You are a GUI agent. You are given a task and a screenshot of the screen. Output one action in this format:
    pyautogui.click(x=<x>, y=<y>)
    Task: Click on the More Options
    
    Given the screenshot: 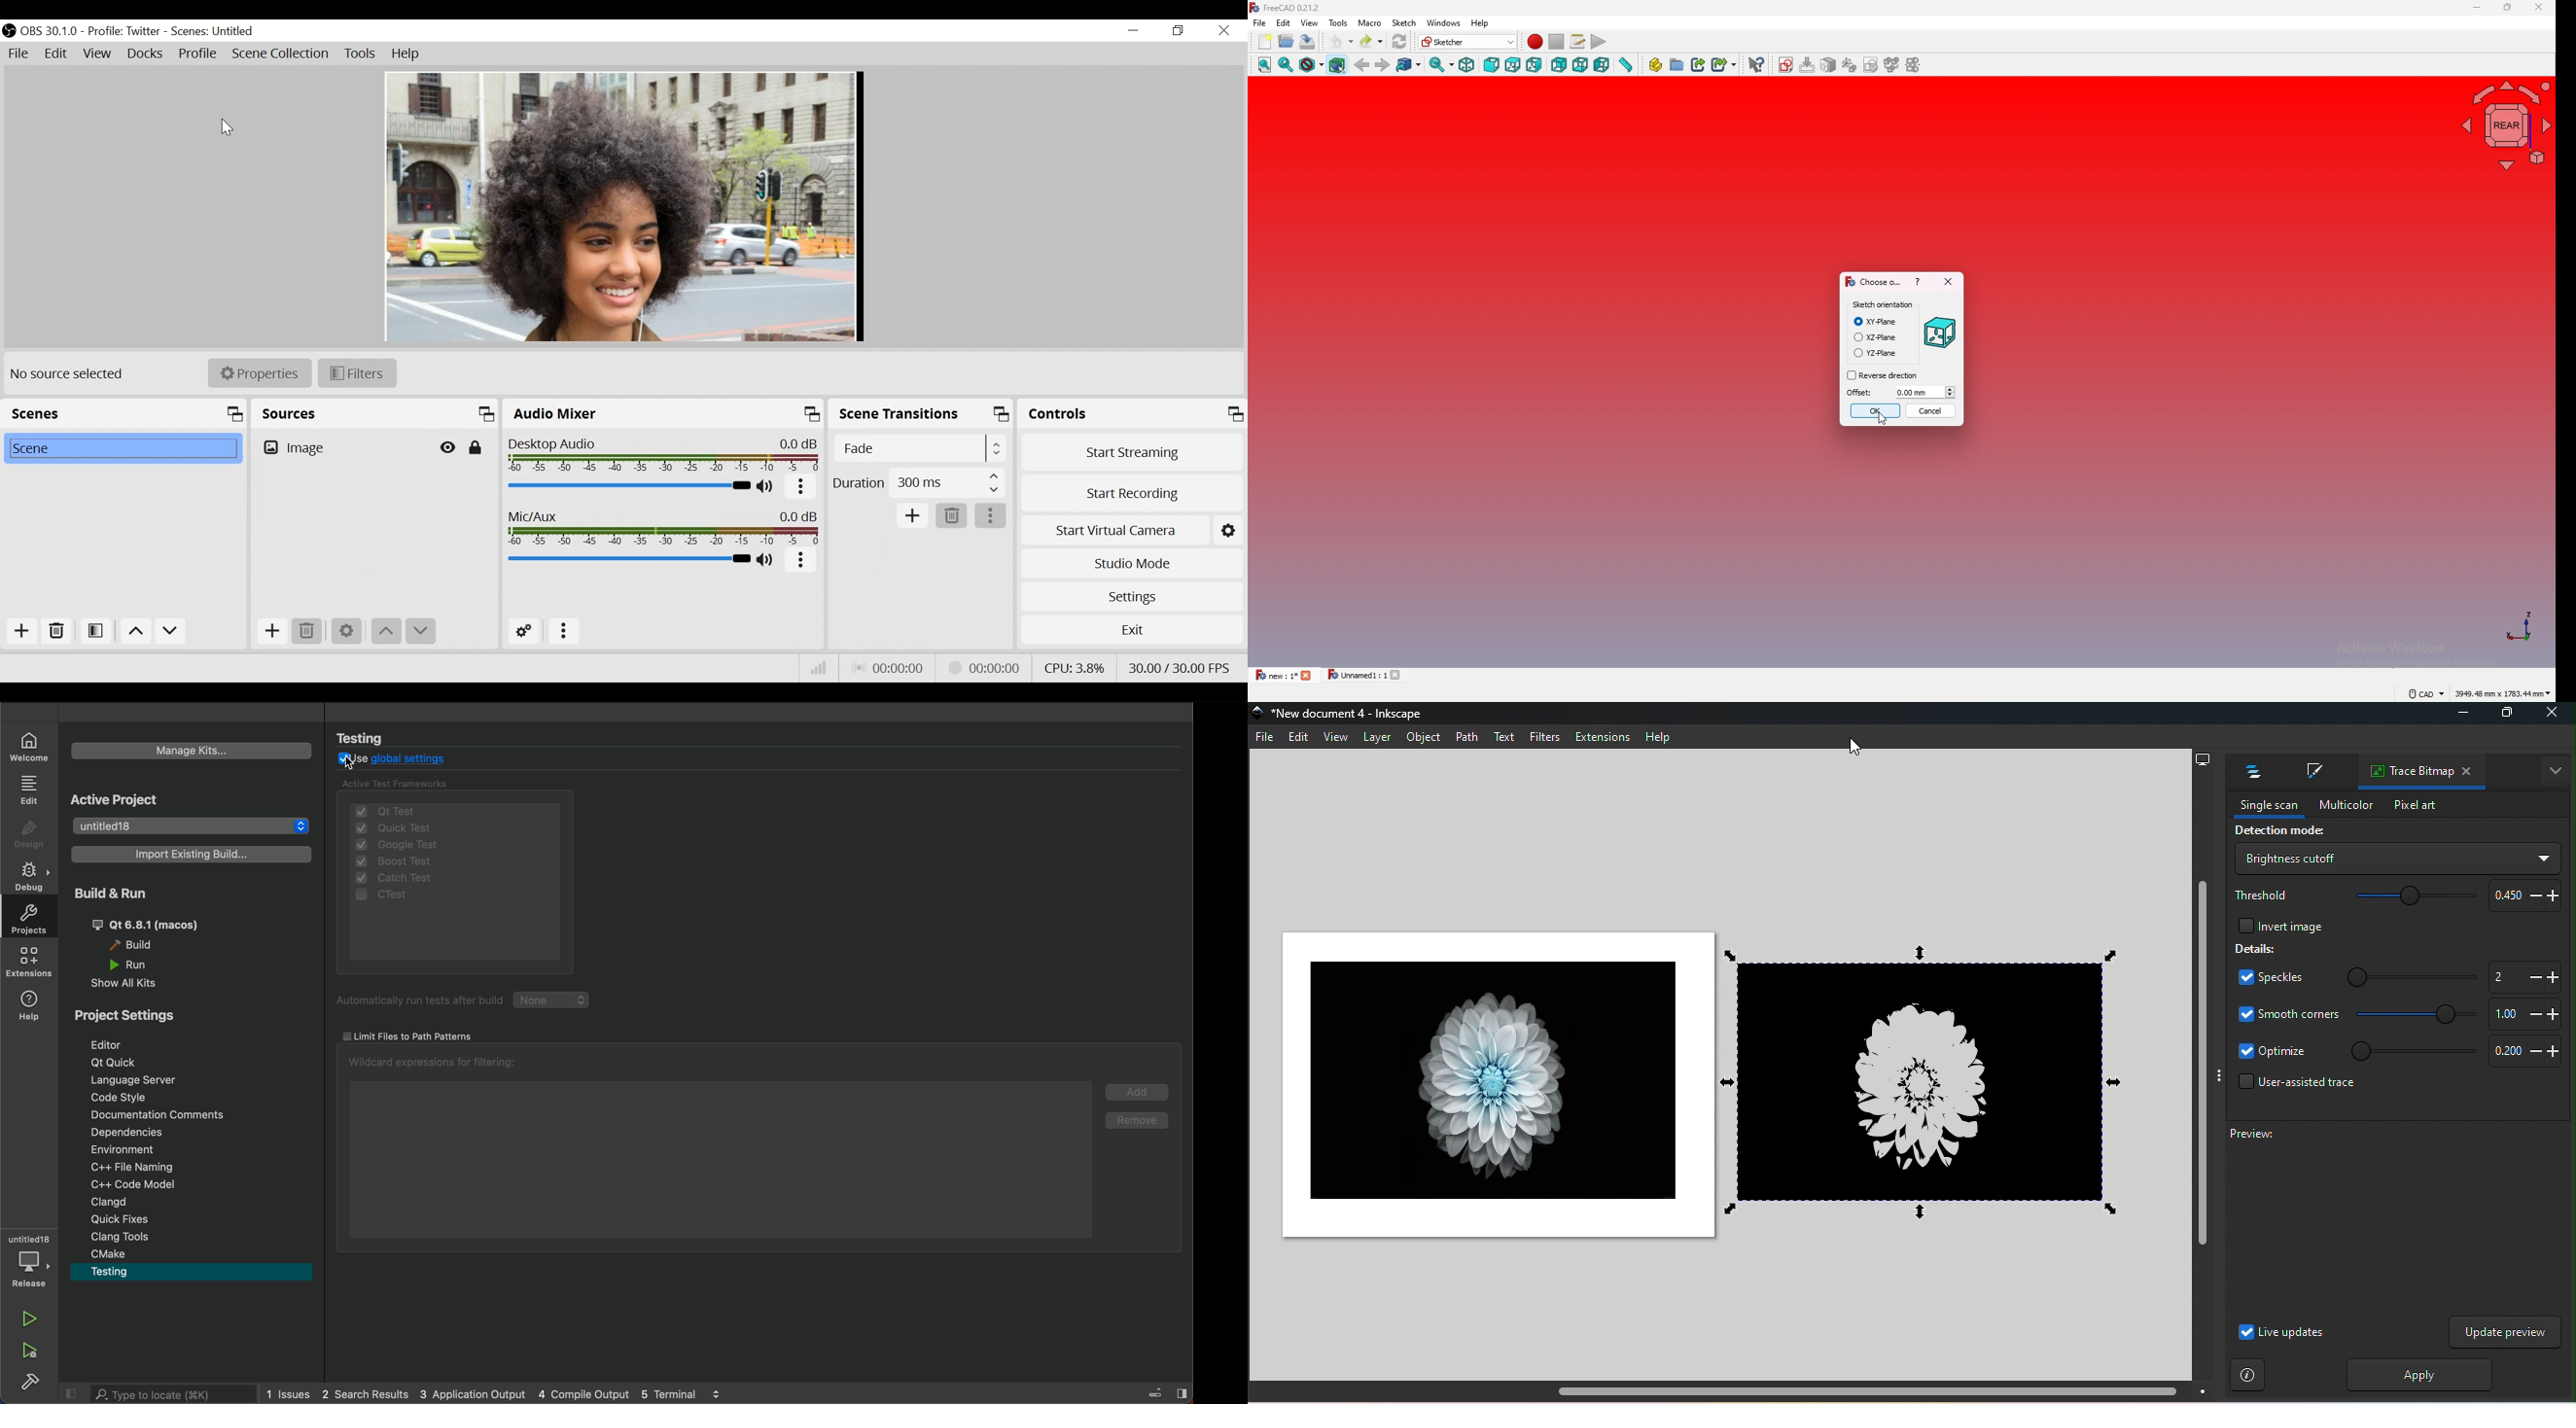 What is the action you would take?
    pyautogui.click(x=564, y=632)
    